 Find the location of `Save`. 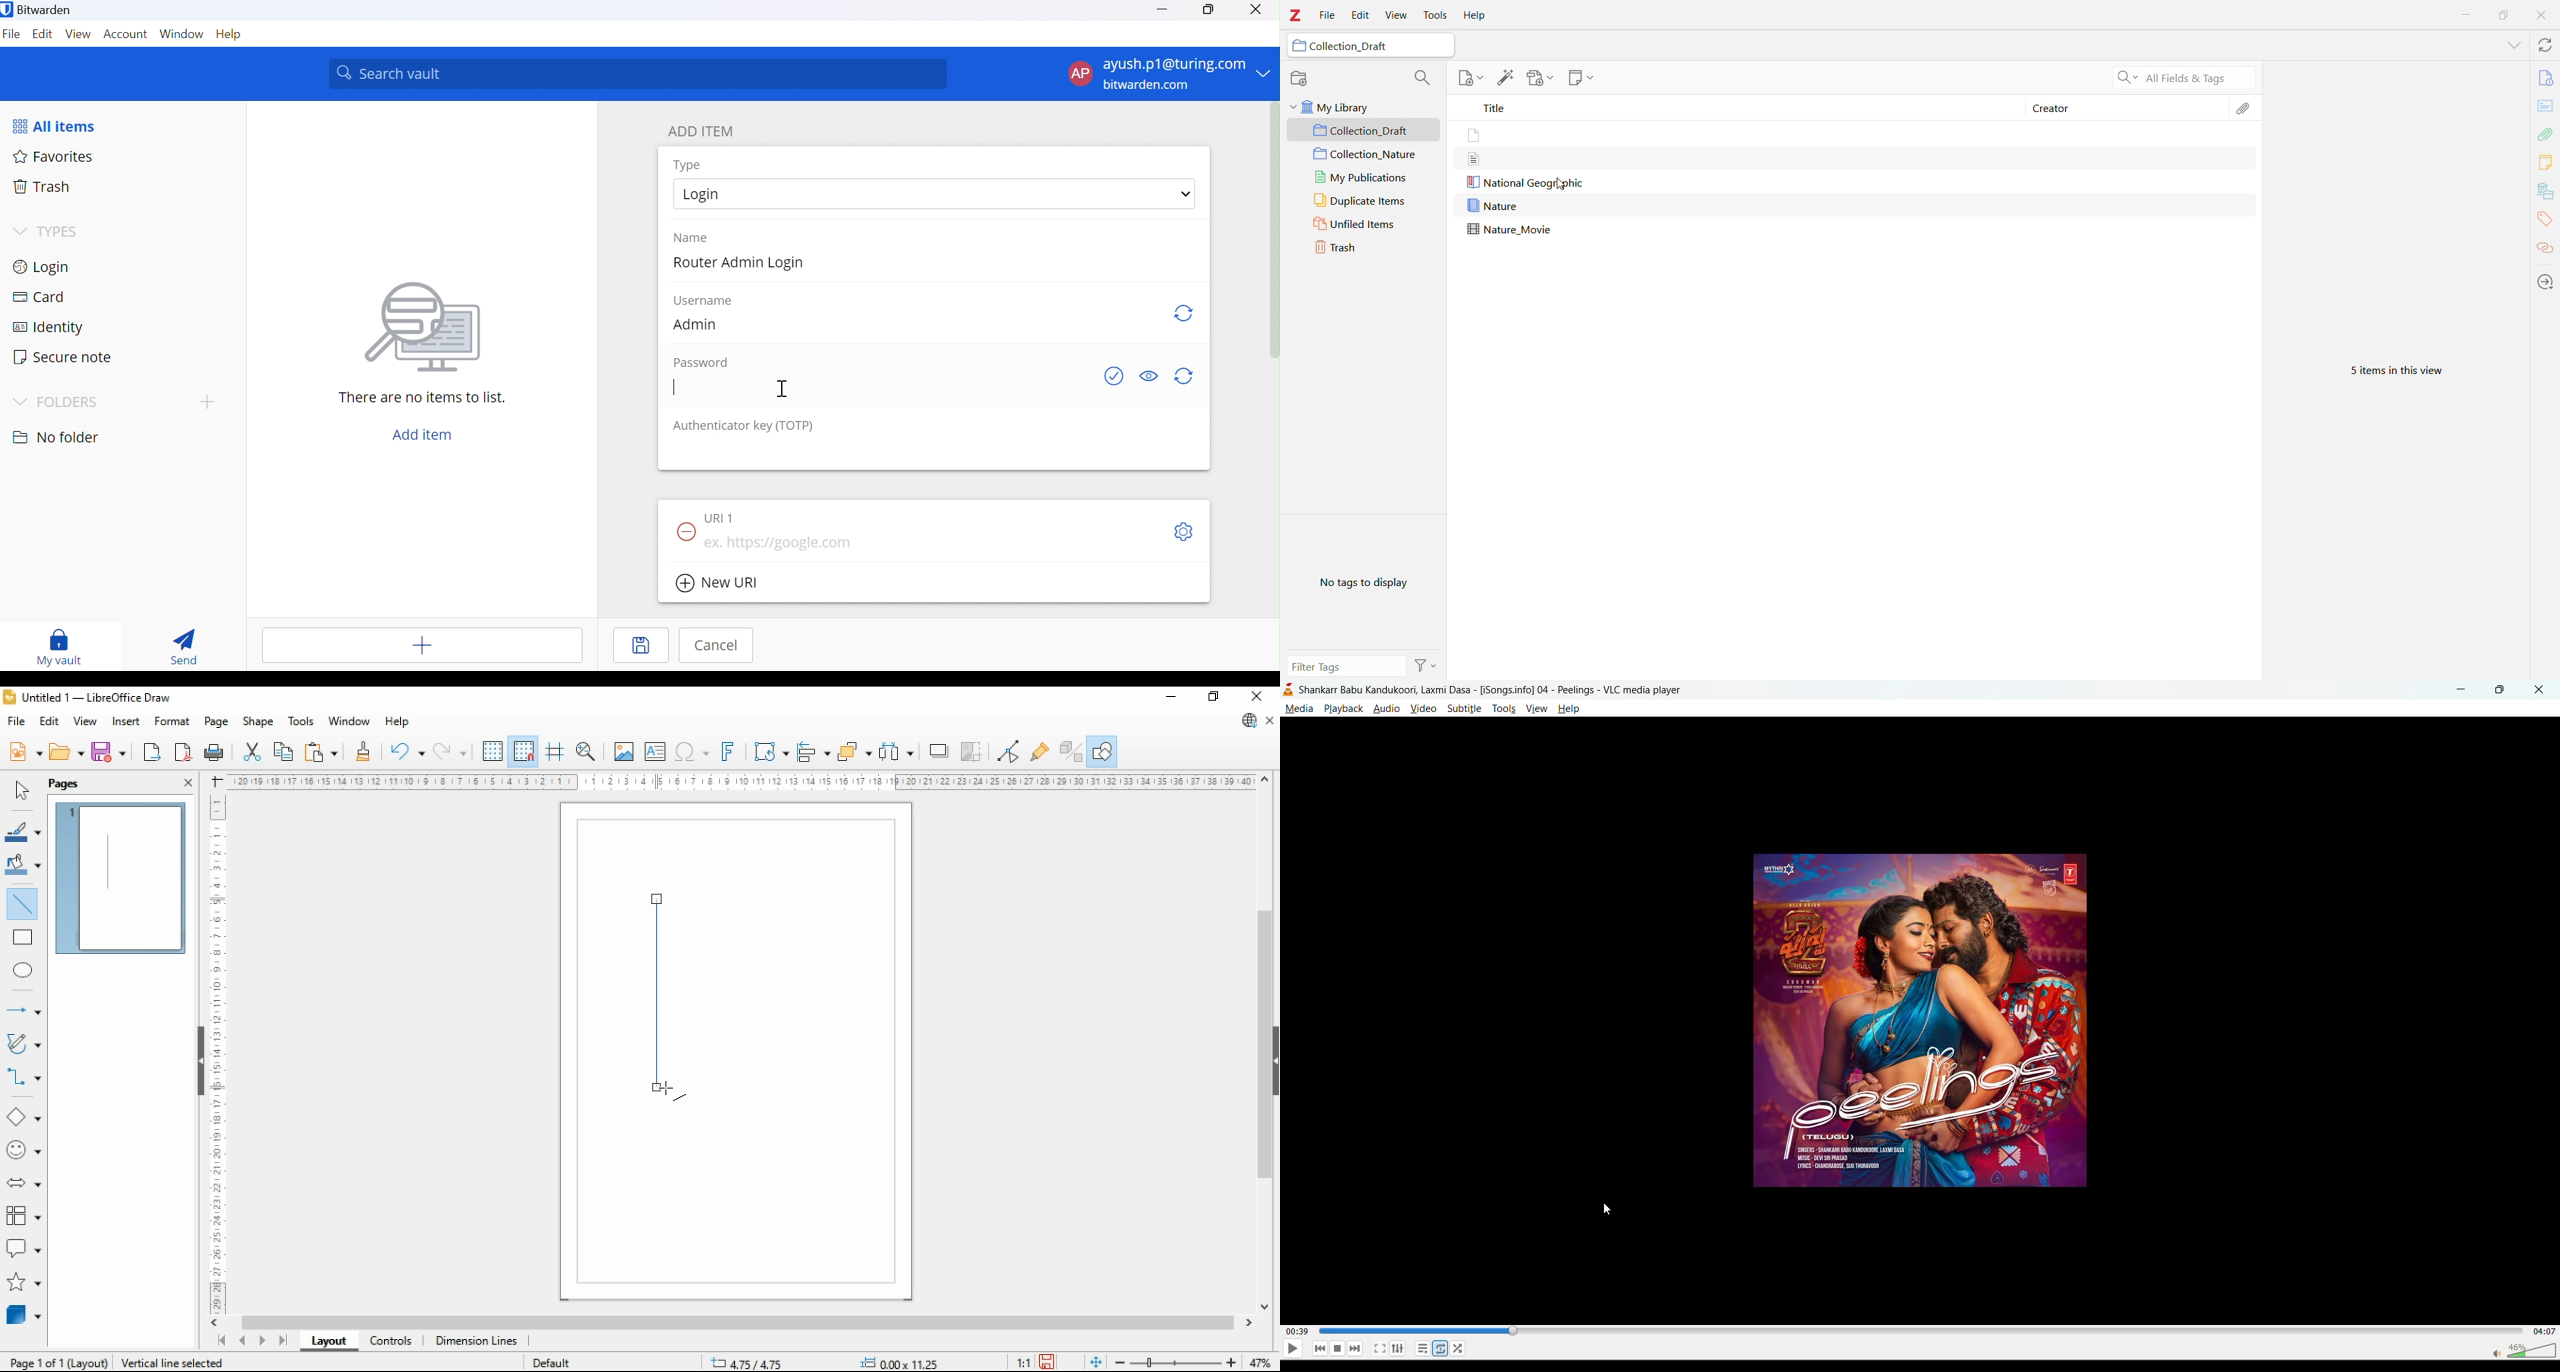

Save is located at coordinates (641, 645).